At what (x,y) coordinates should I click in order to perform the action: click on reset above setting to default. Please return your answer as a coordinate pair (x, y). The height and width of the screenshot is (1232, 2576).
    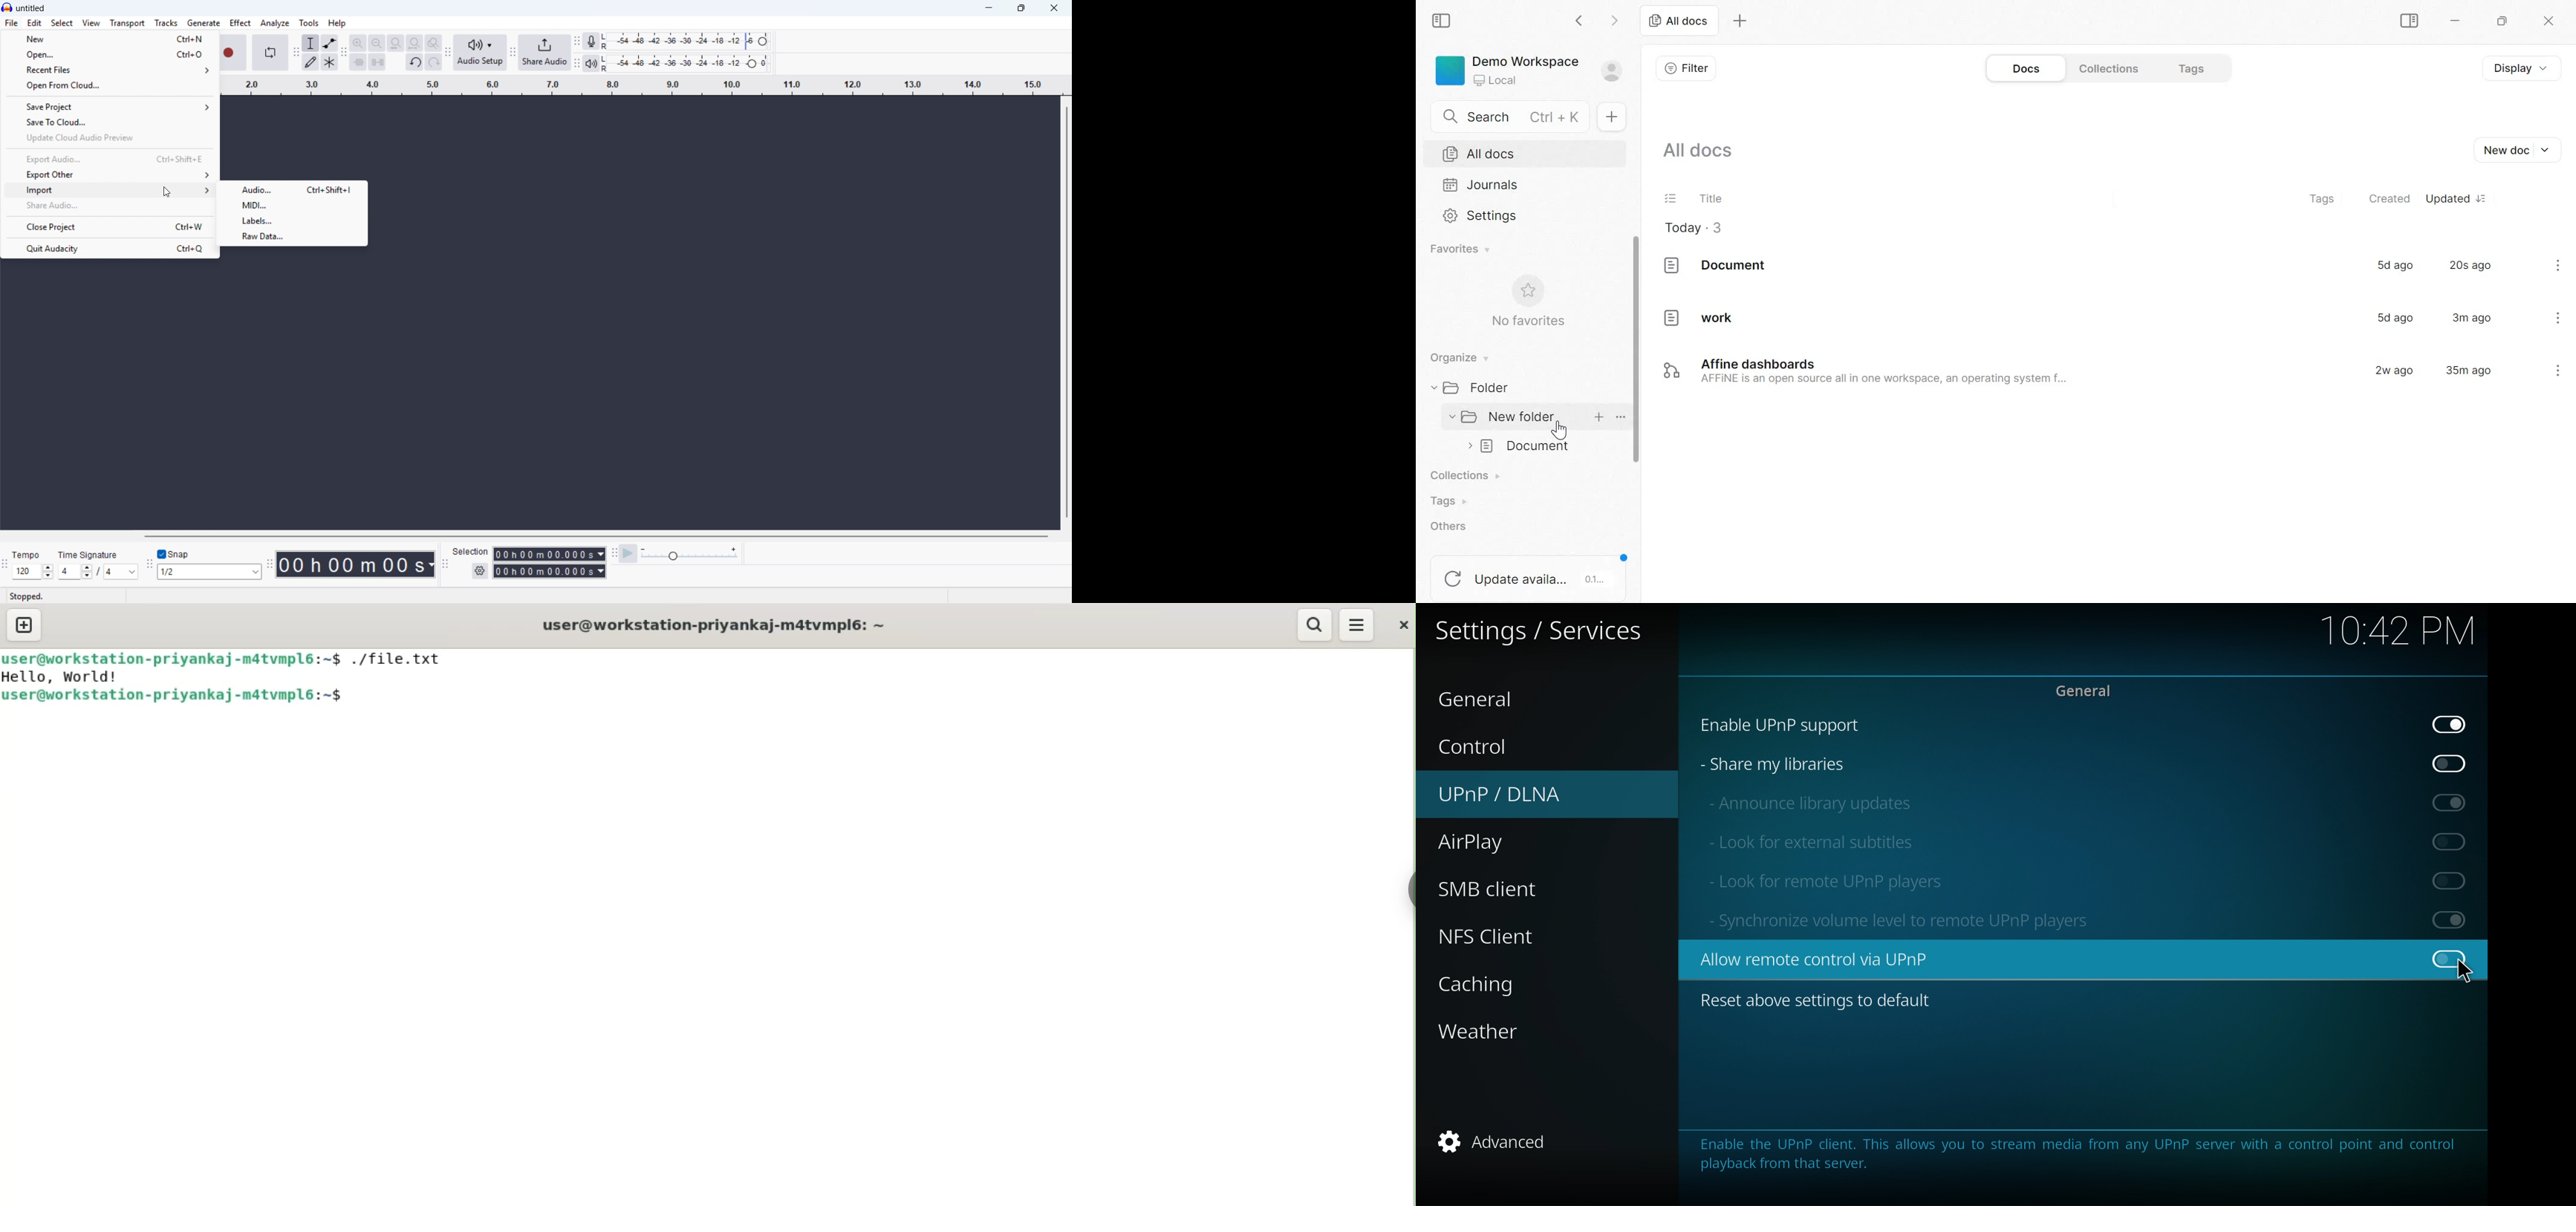
    Looking at the image, I should click on (1826, 1001).